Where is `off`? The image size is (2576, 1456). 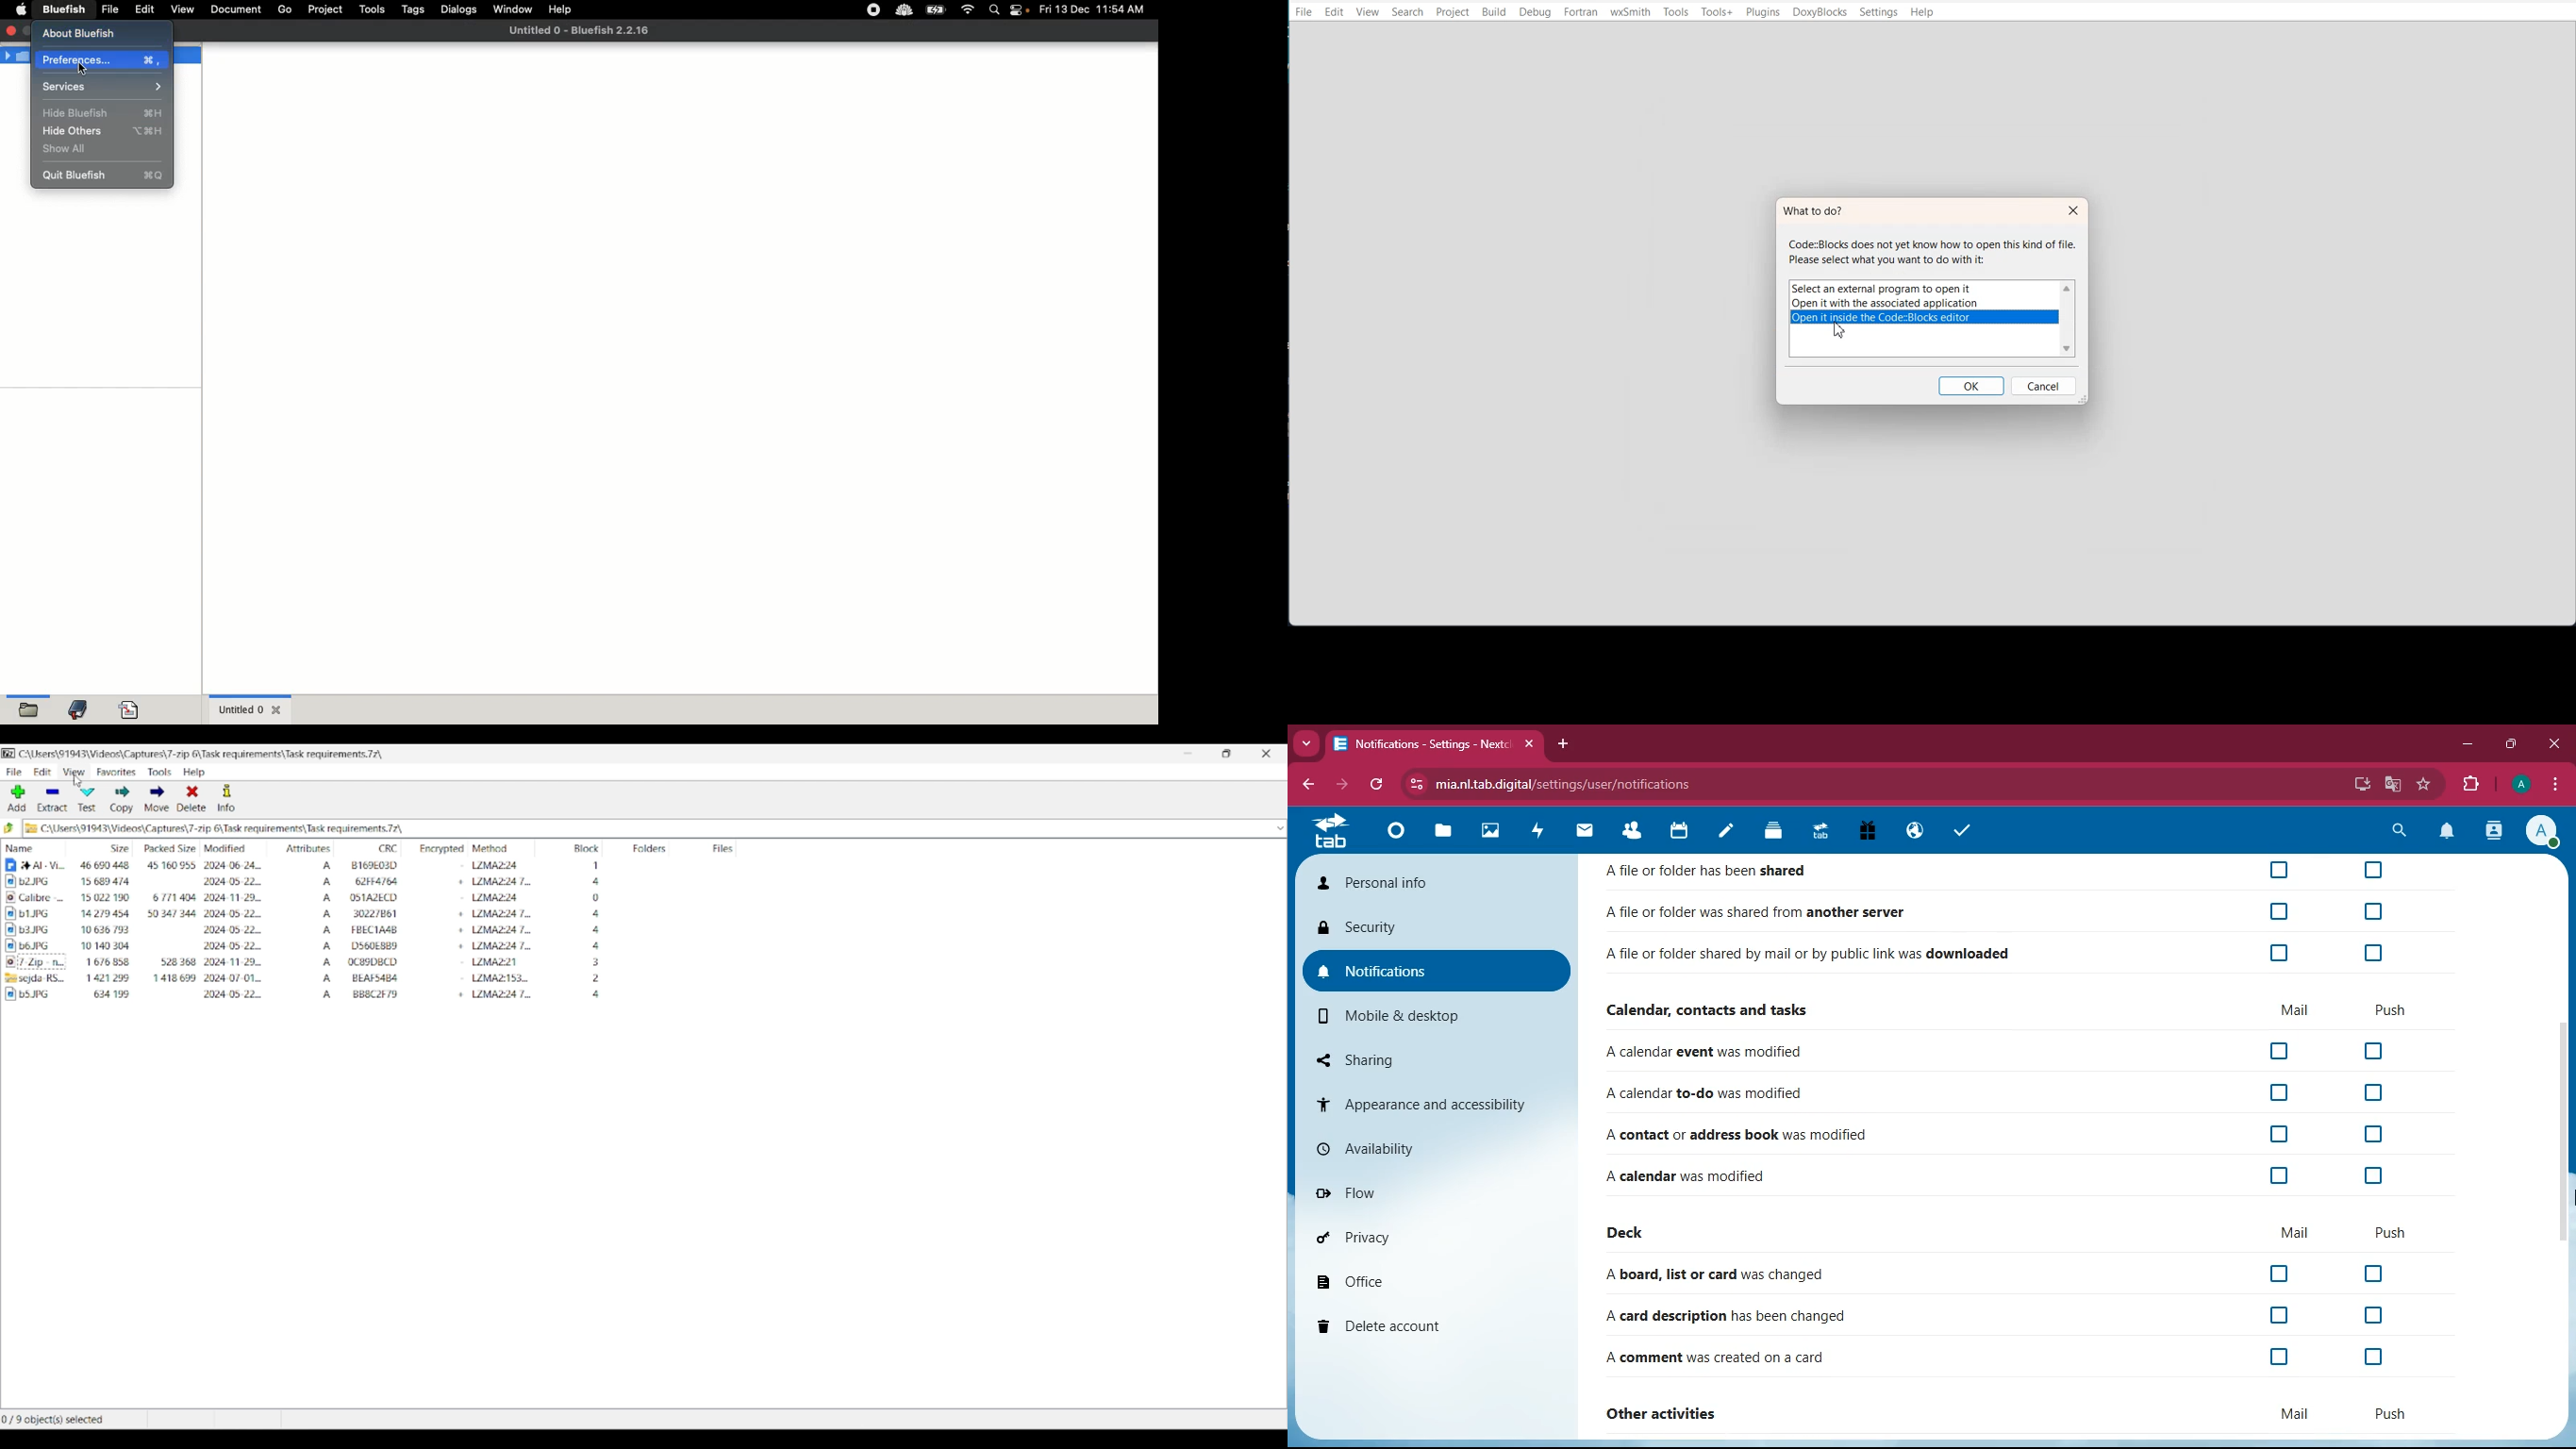
off is located at coordinates (2277, 872).